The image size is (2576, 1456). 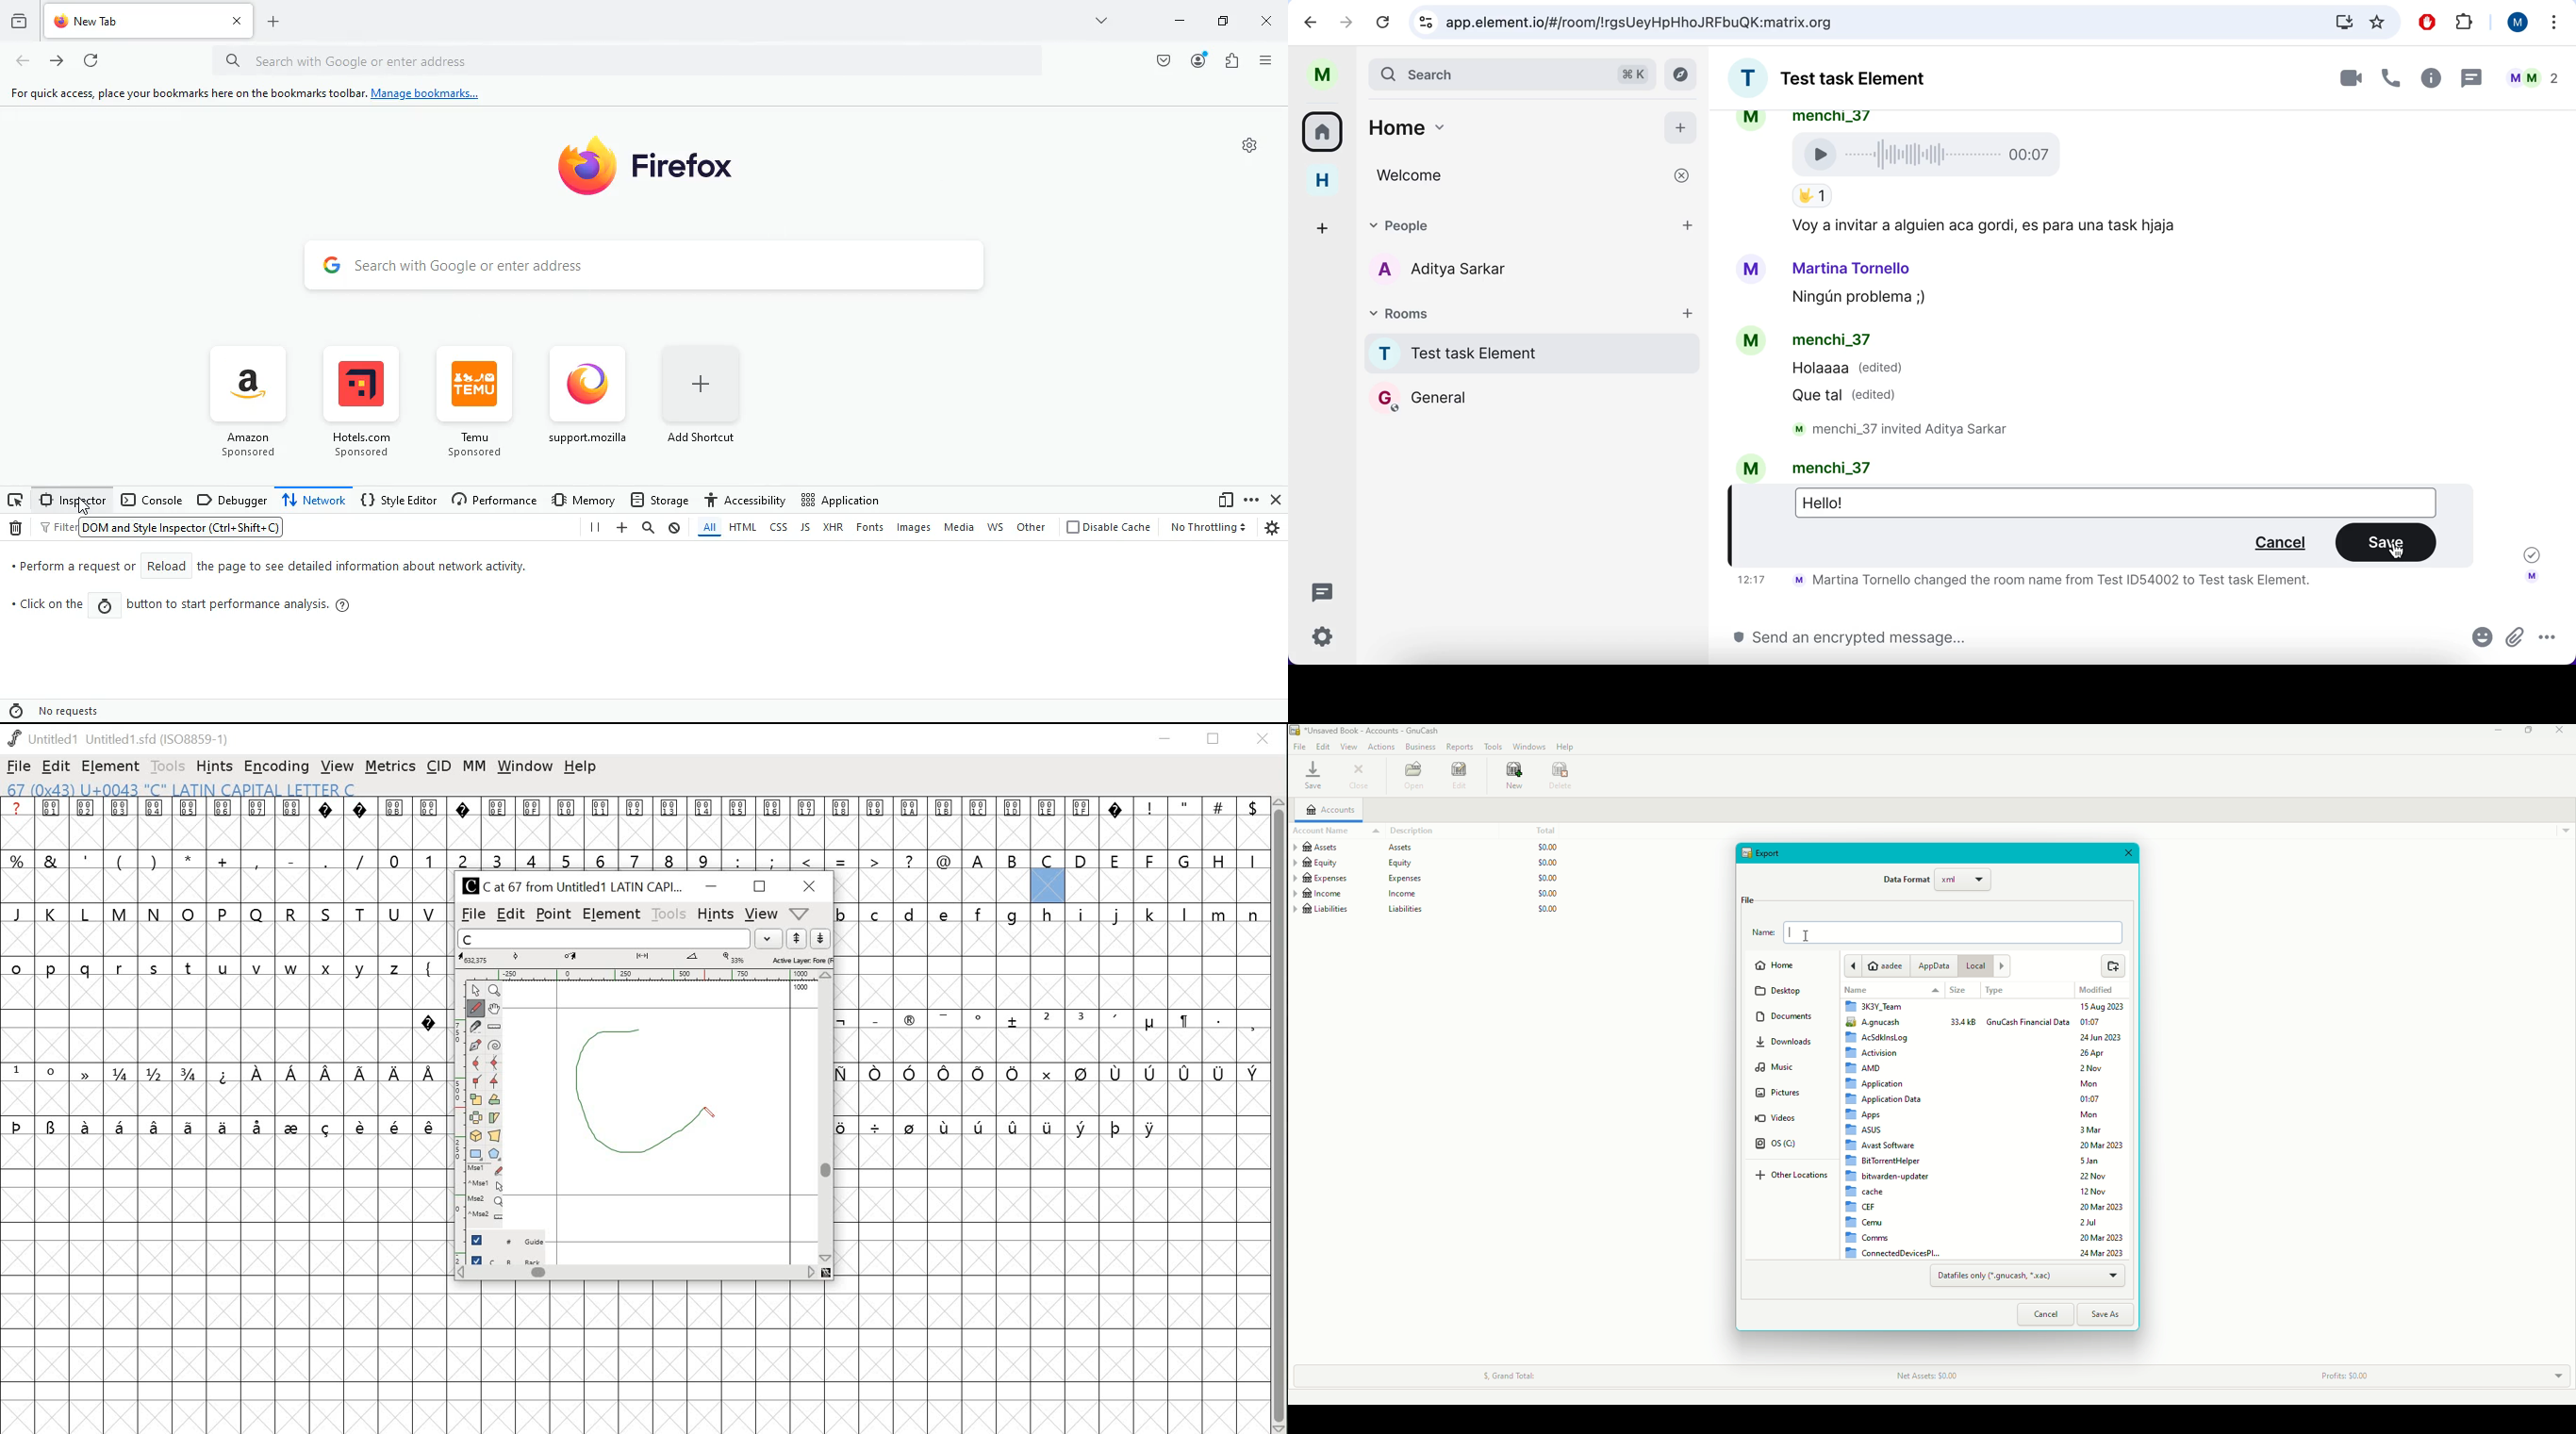 What do you see at coordinates (675, 176) in the screenshot?
I see `firefox` at bounding box center [675, 176].